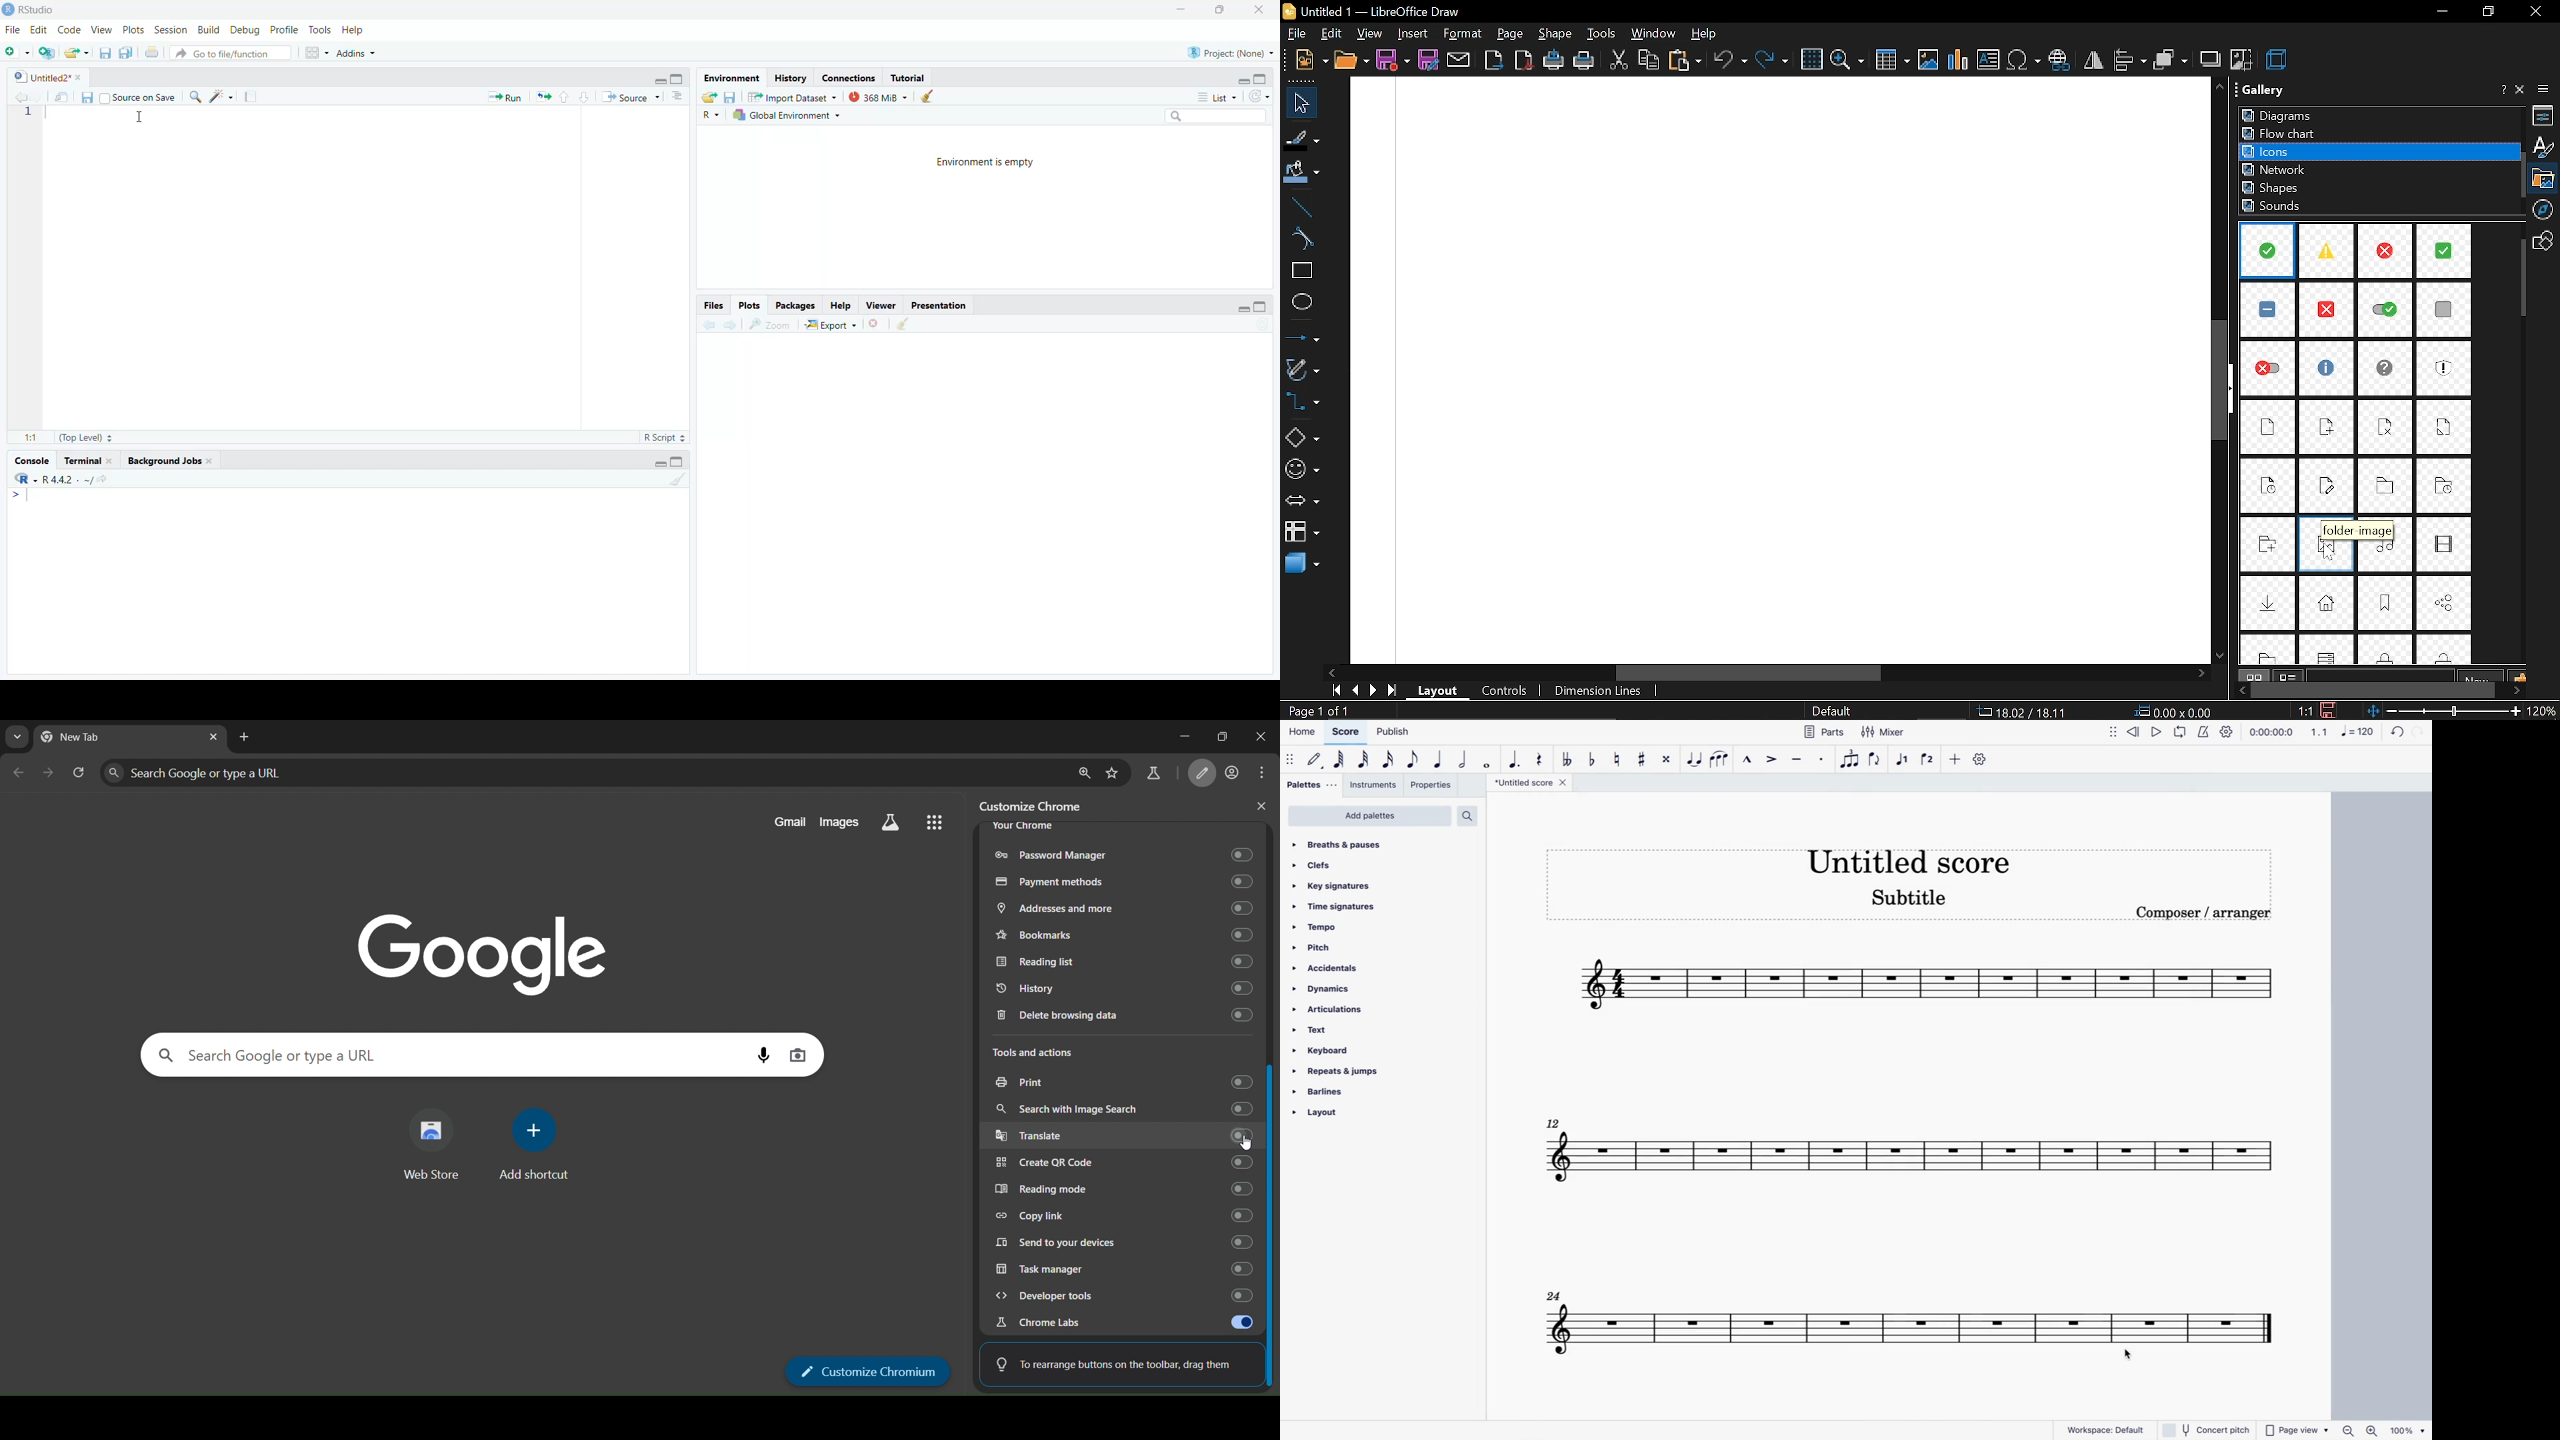  What do you see at coordinates (35, 117) in the screenshot?
I see `1` at bounding box center [35, 117].